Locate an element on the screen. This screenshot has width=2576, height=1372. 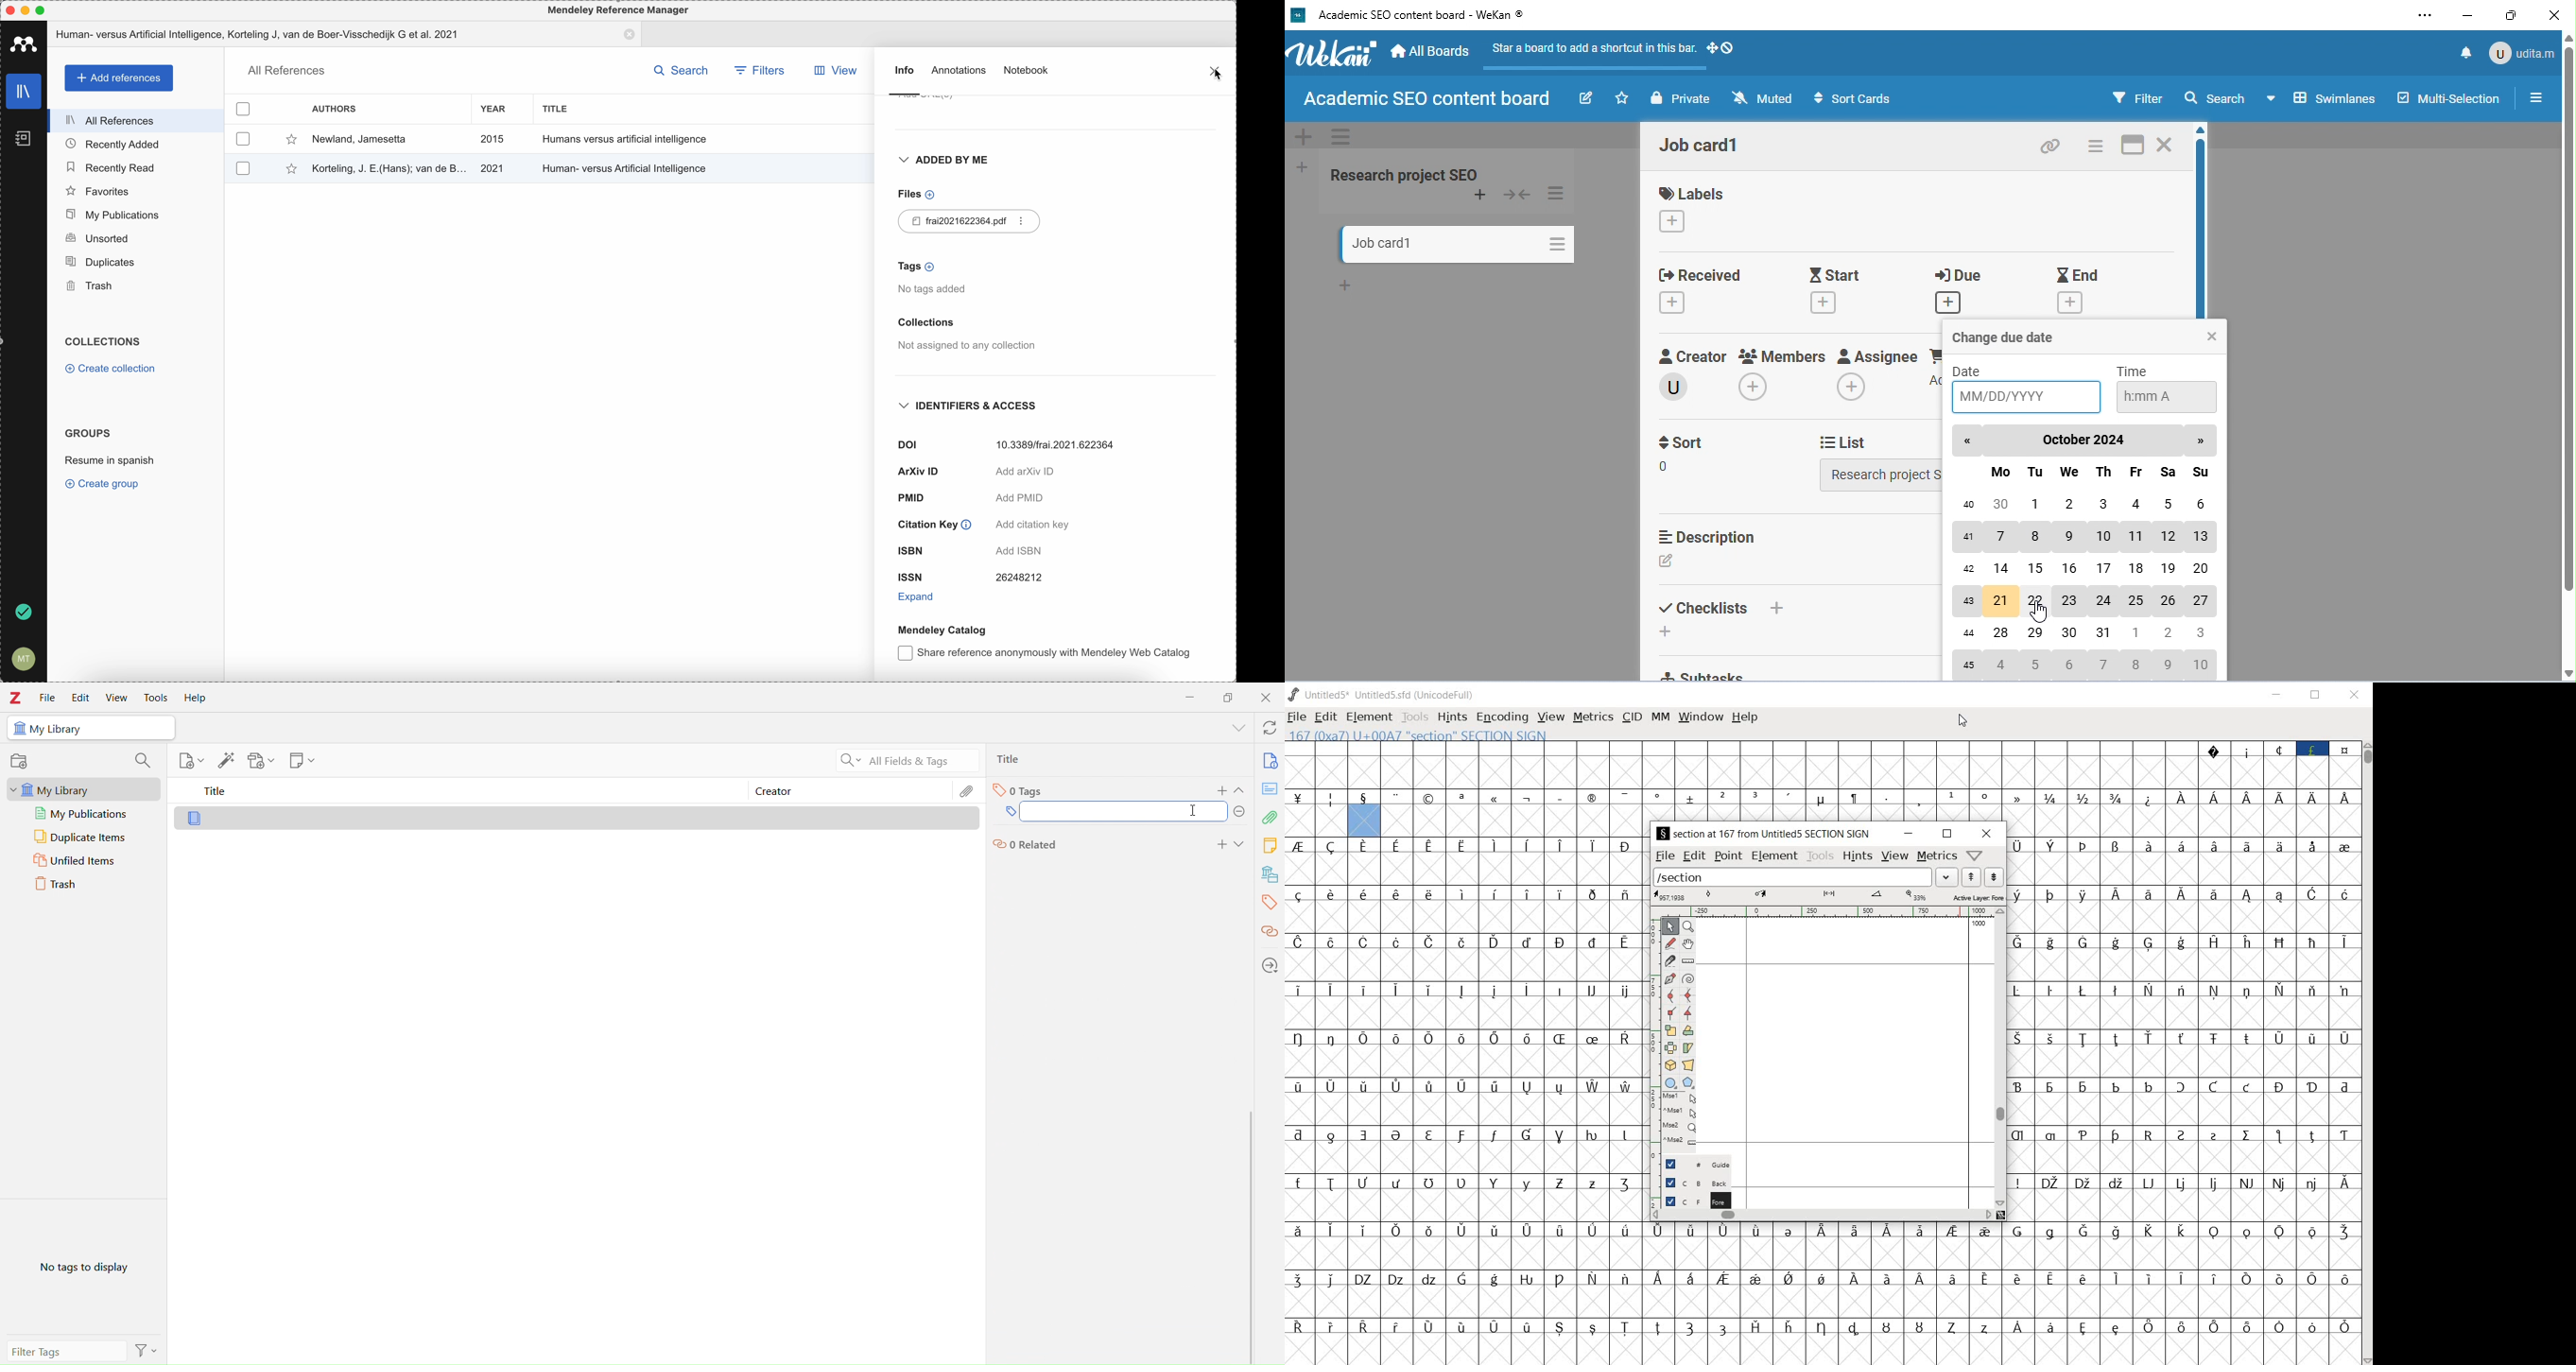
add end date is located at coordinates (2079, 302).